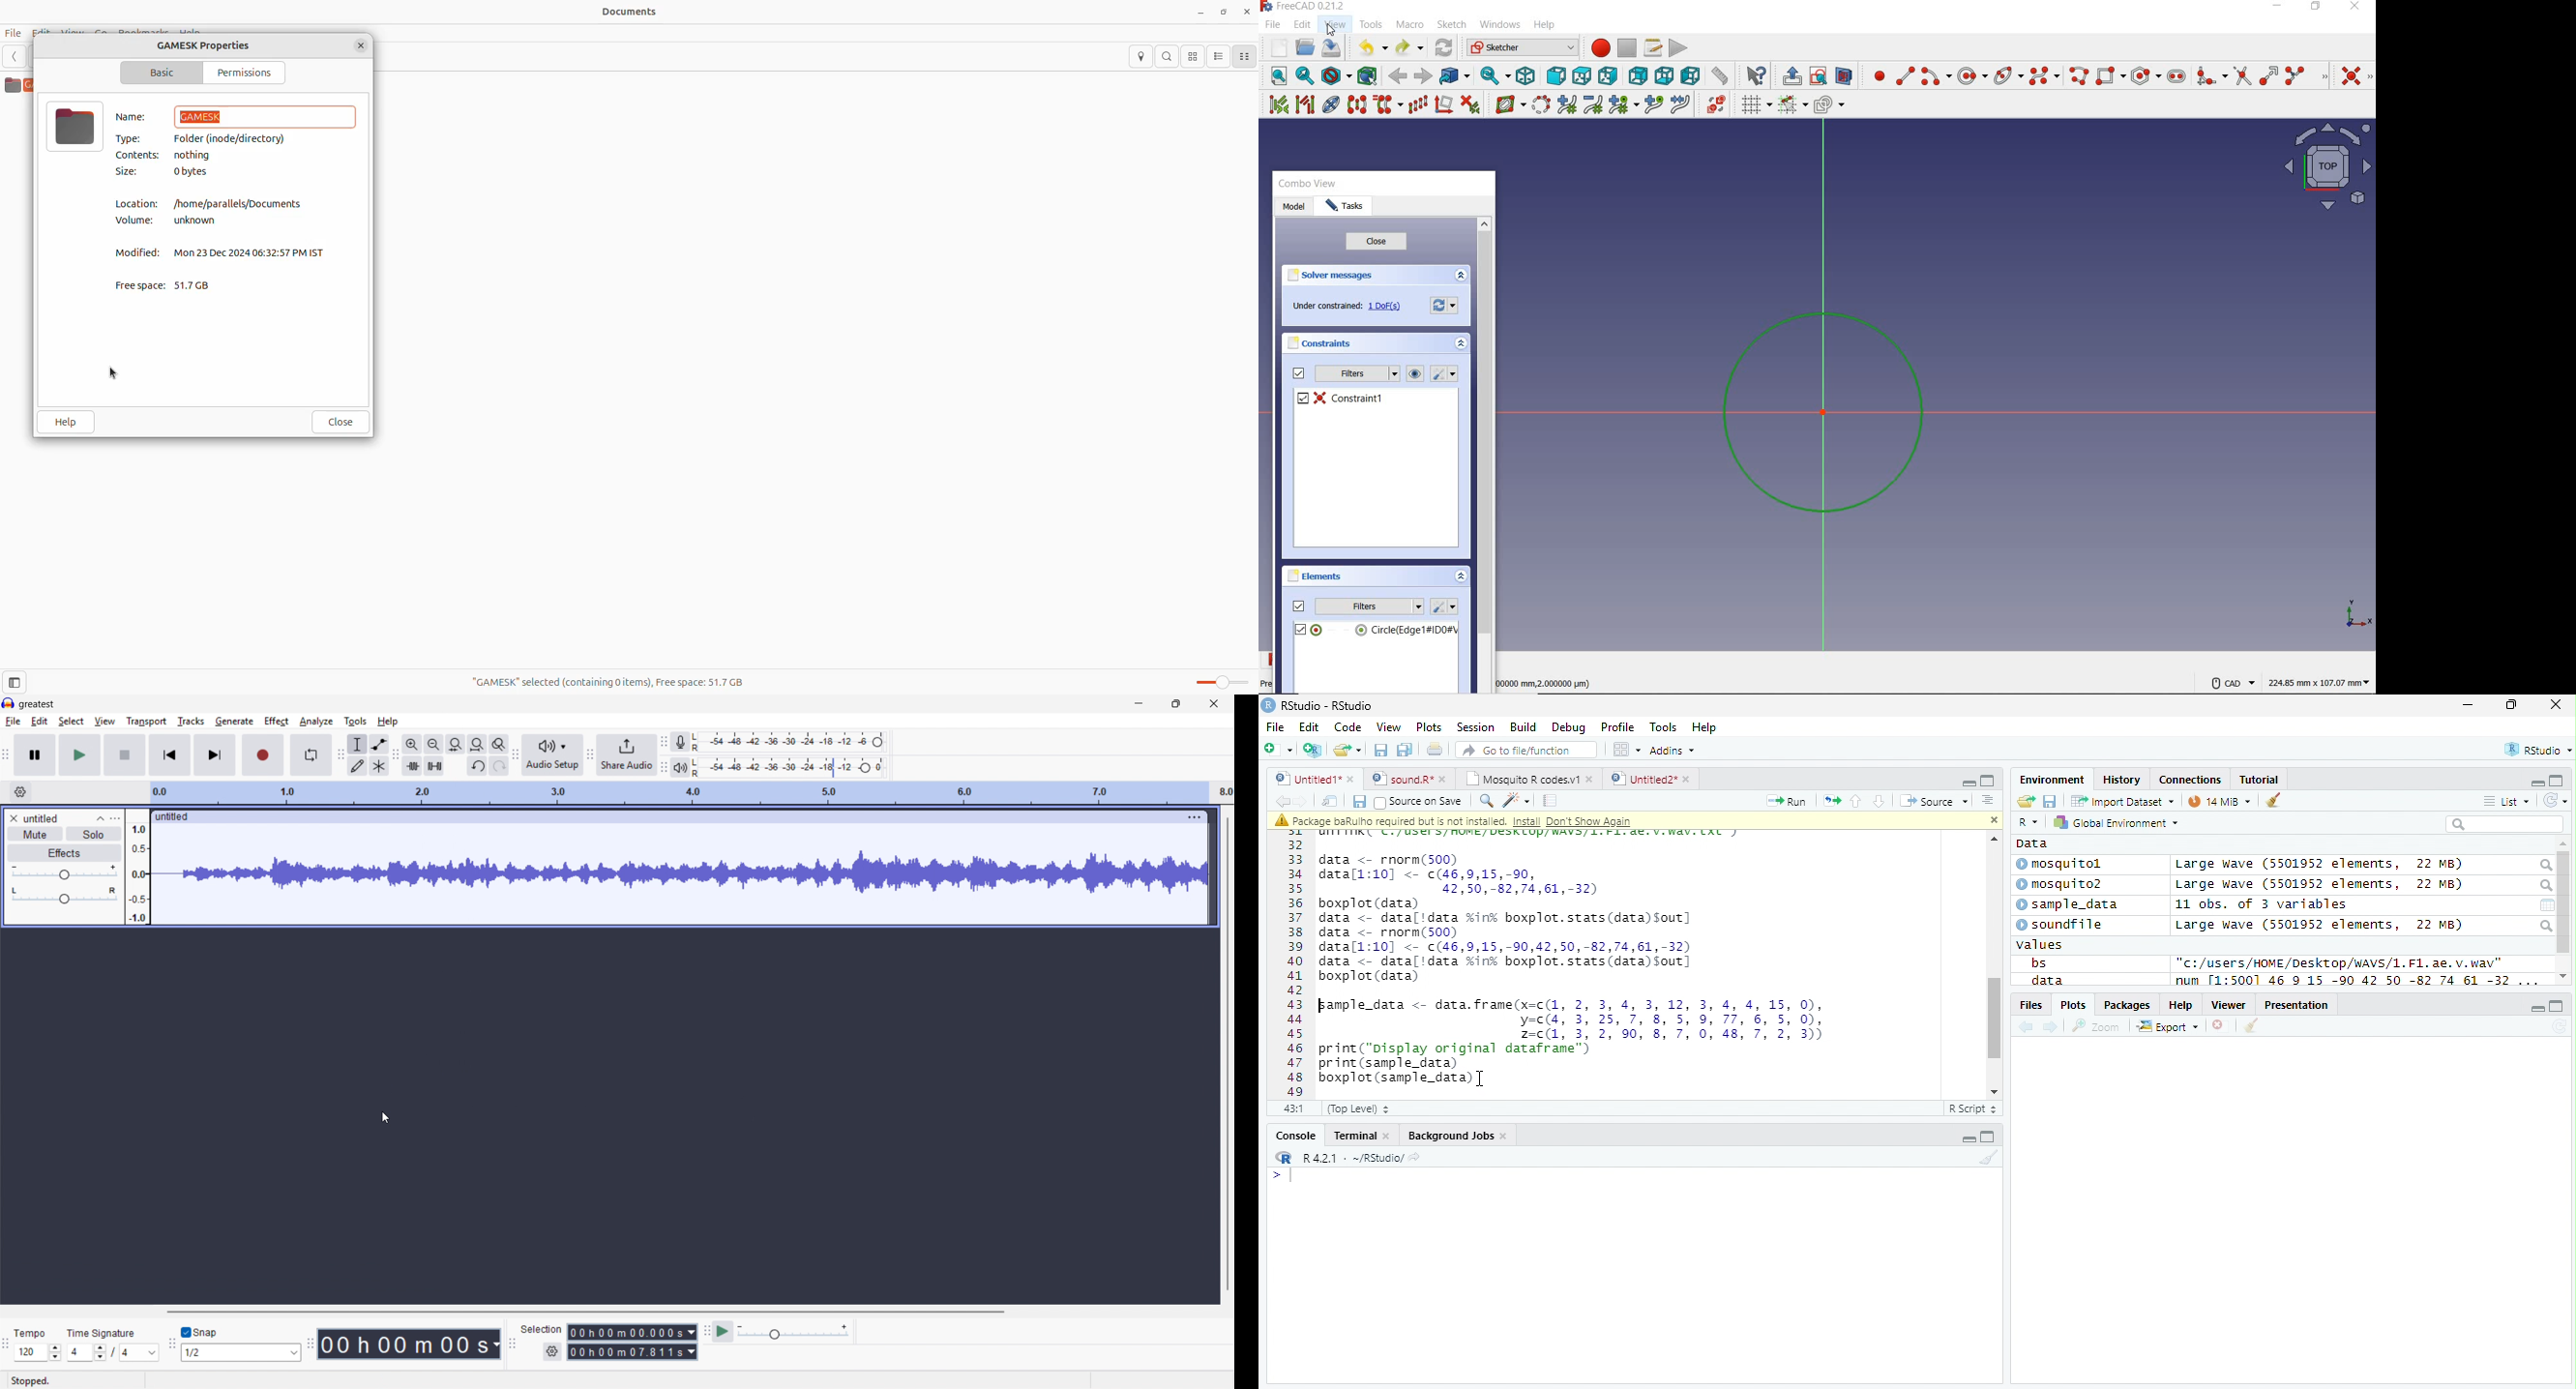  Describe the element at coordinates (1689, 75) in the screenshot. I see `left` at that location.